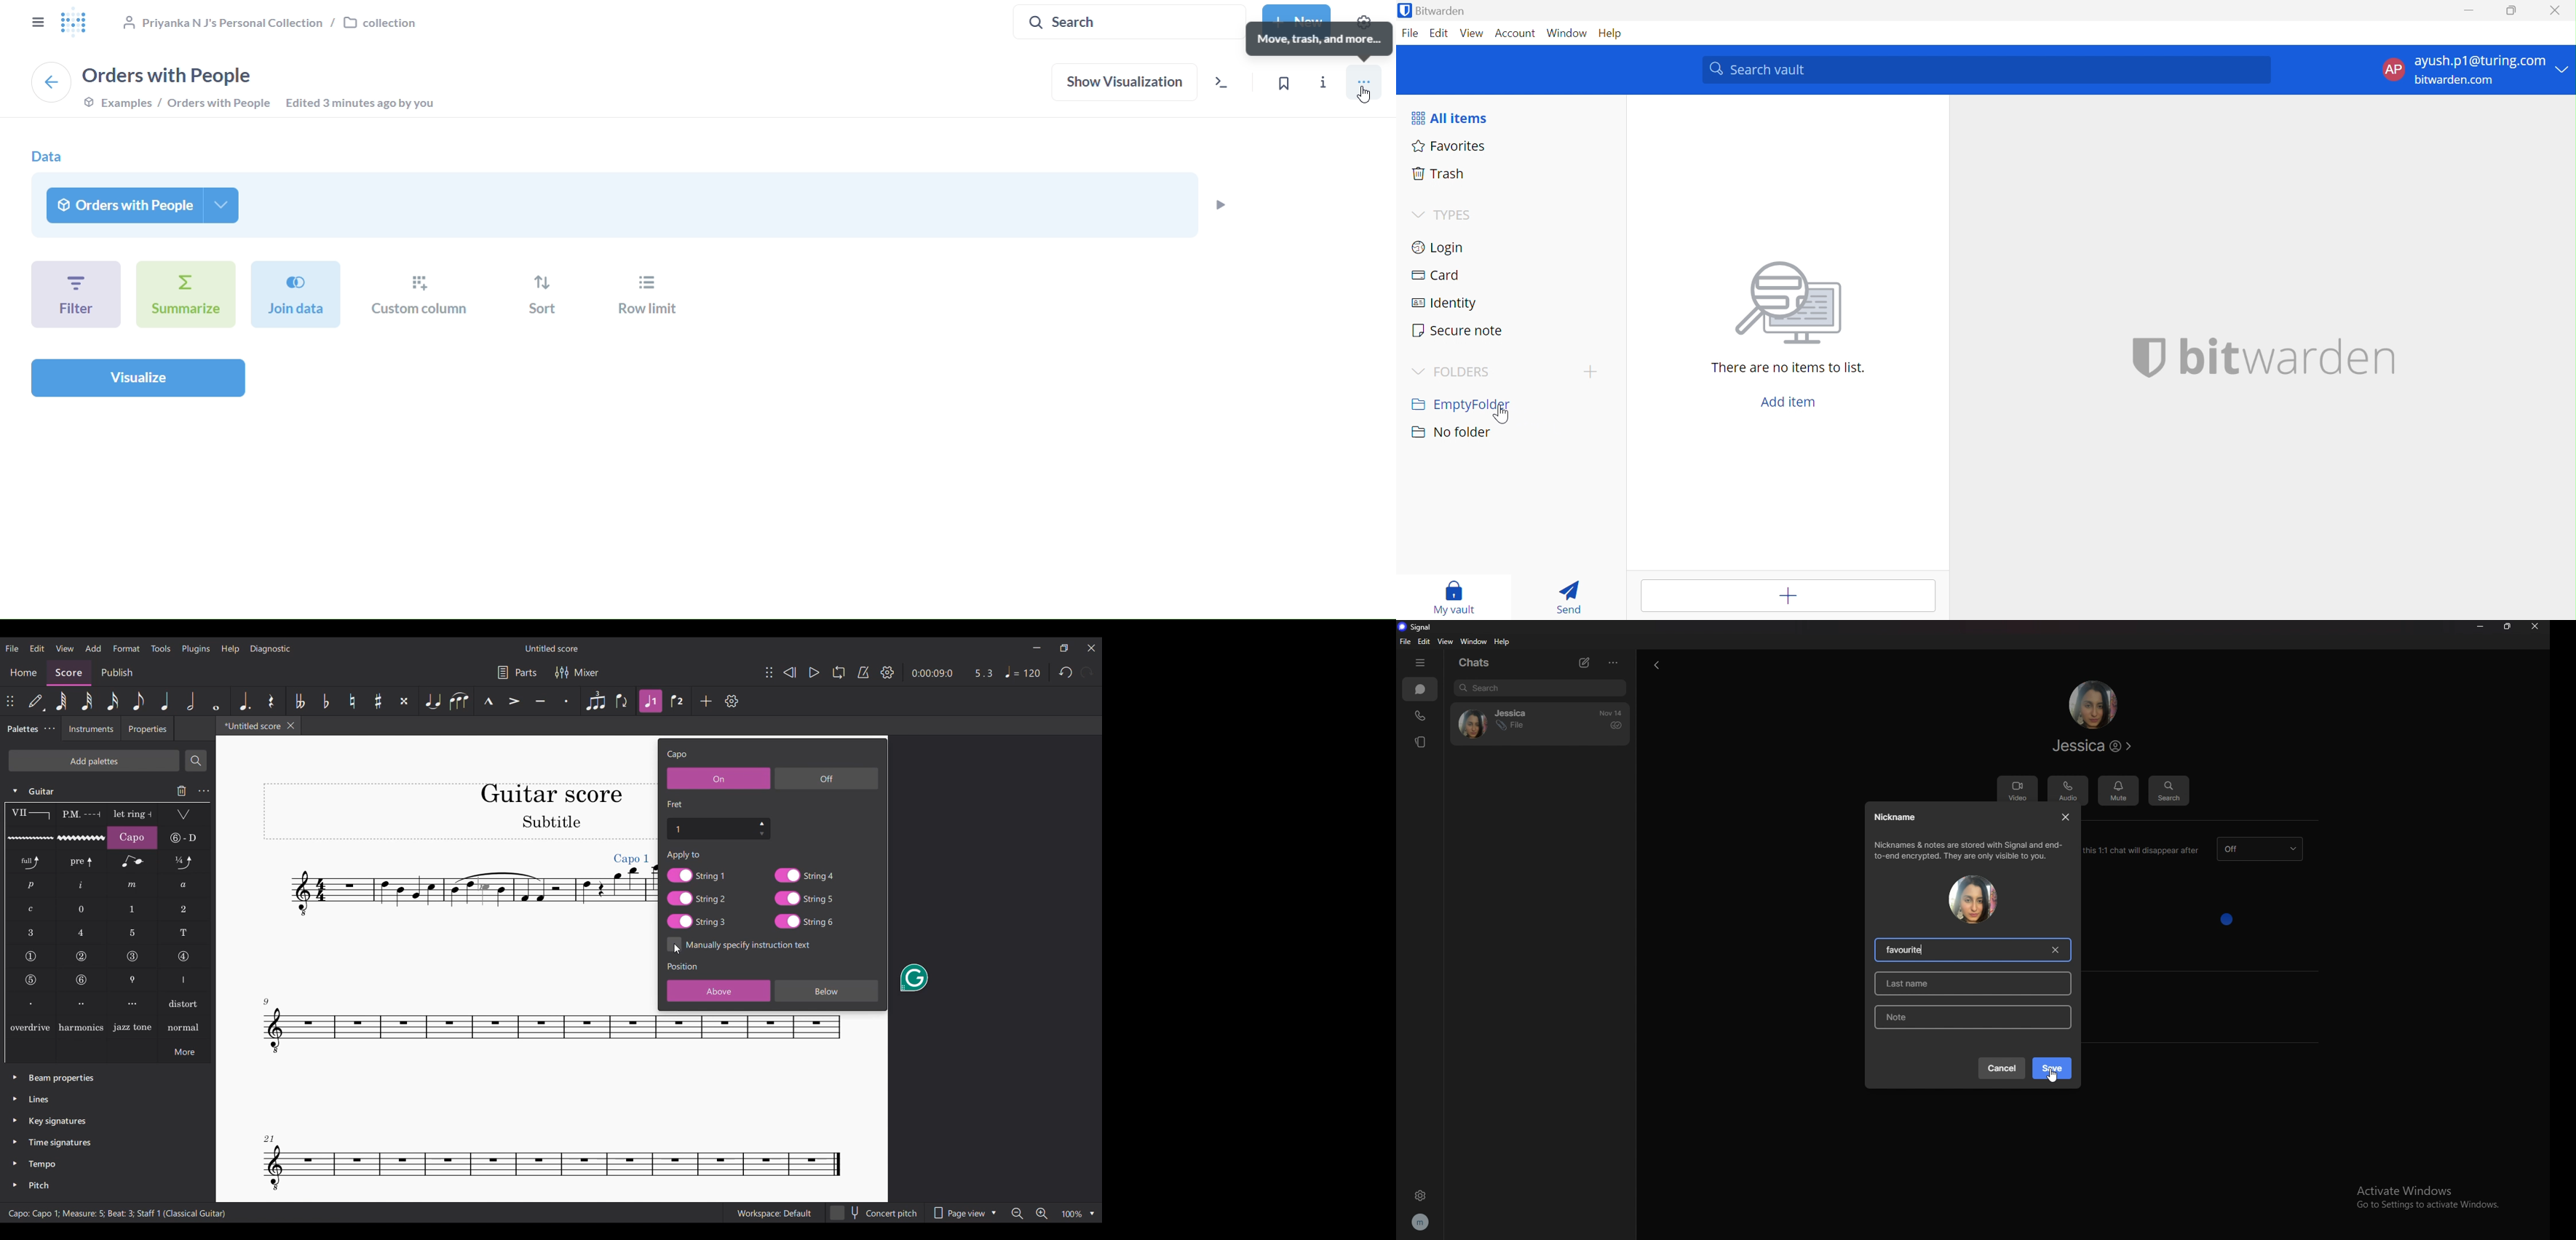  Describe the element at coordinates (132, 885) in the screenshot. I see `RH guitar fingering m` at that location.